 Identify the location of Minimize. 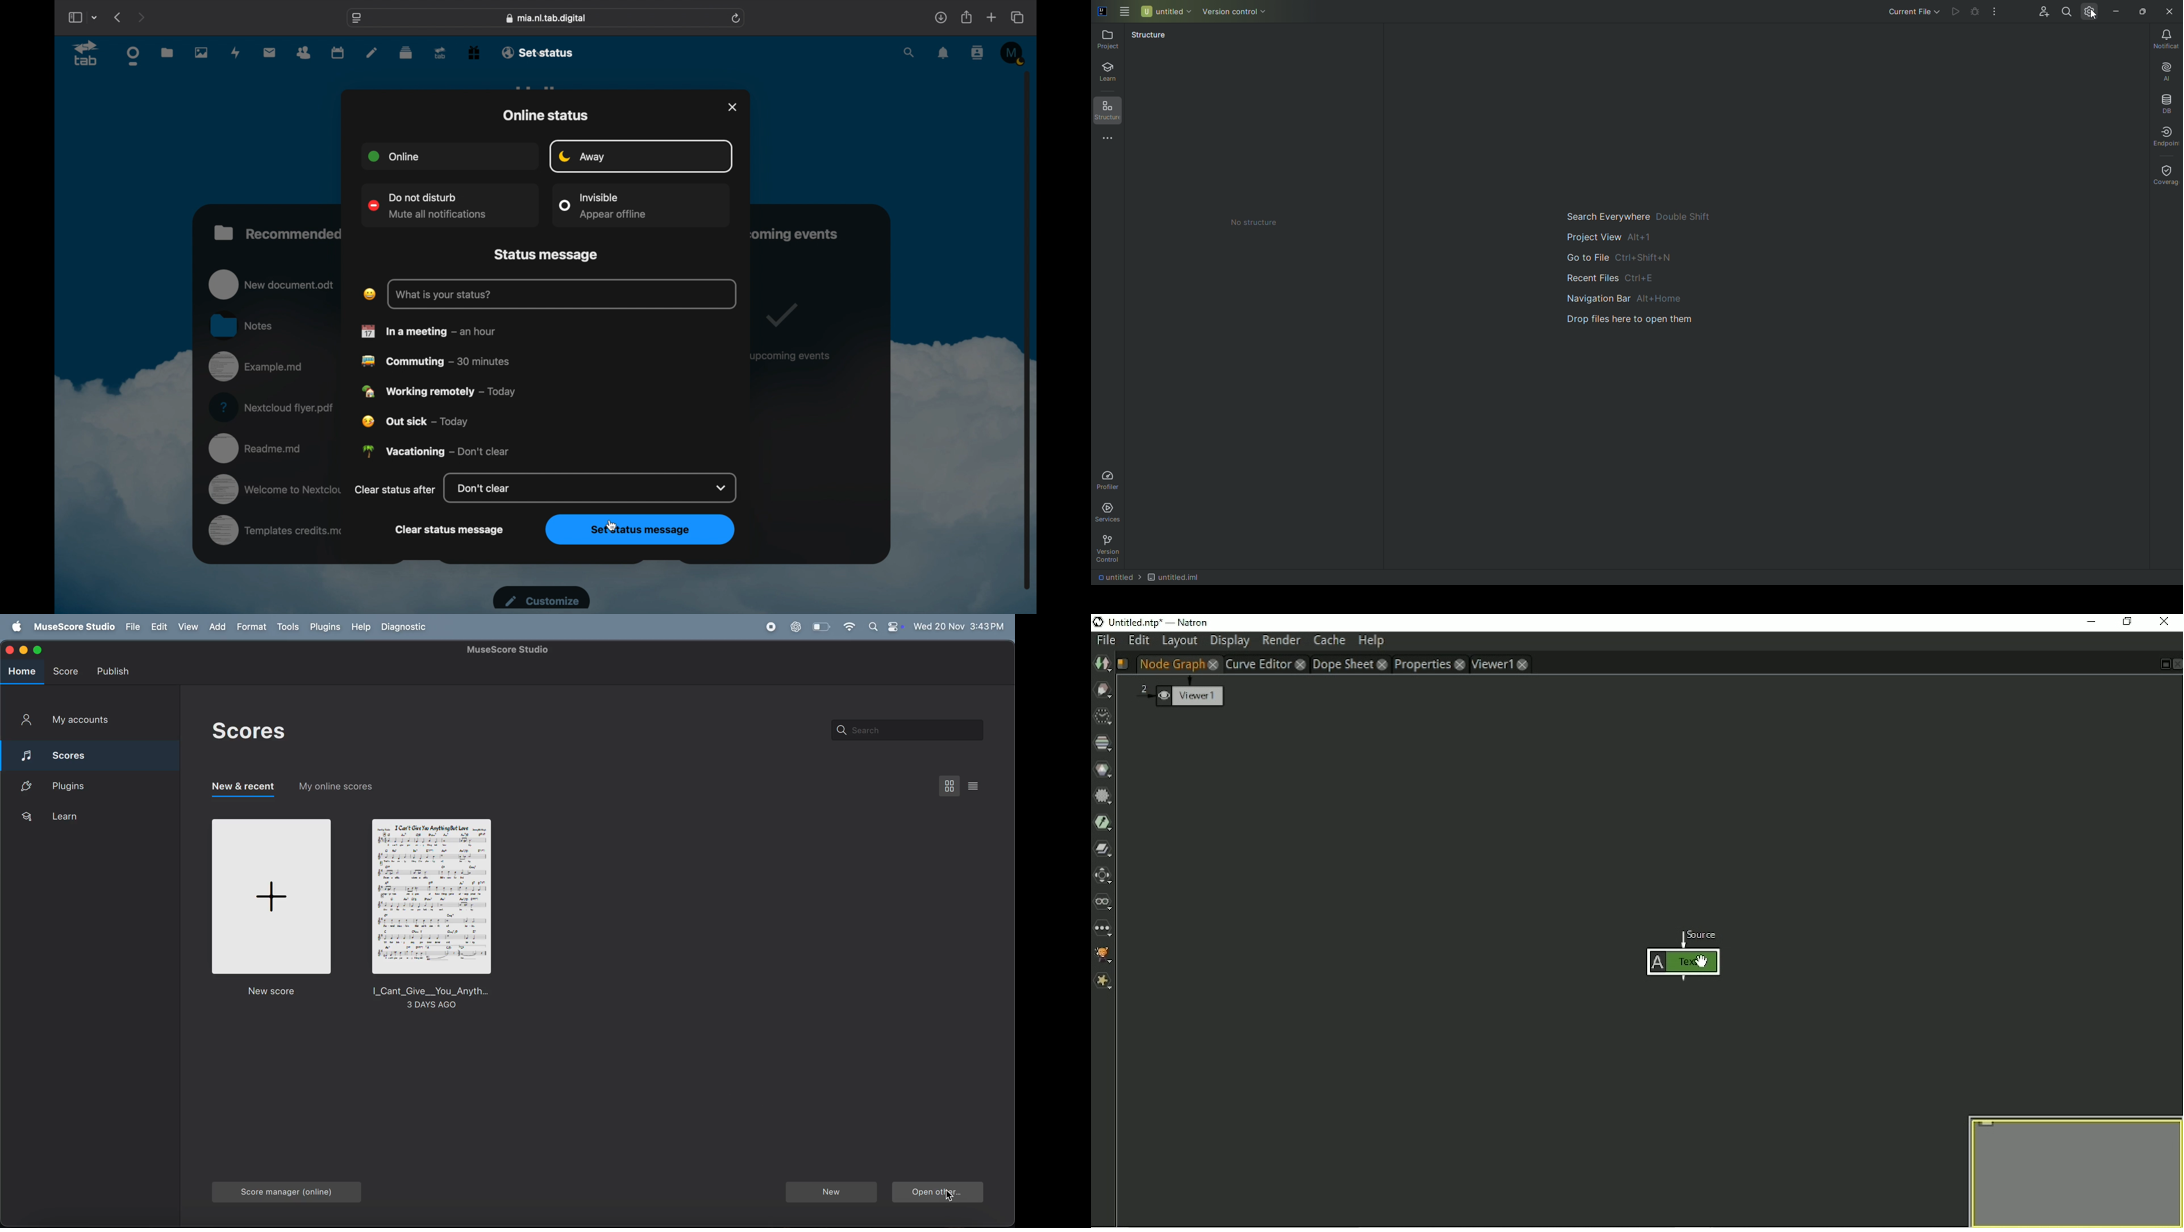
(2118, 11).